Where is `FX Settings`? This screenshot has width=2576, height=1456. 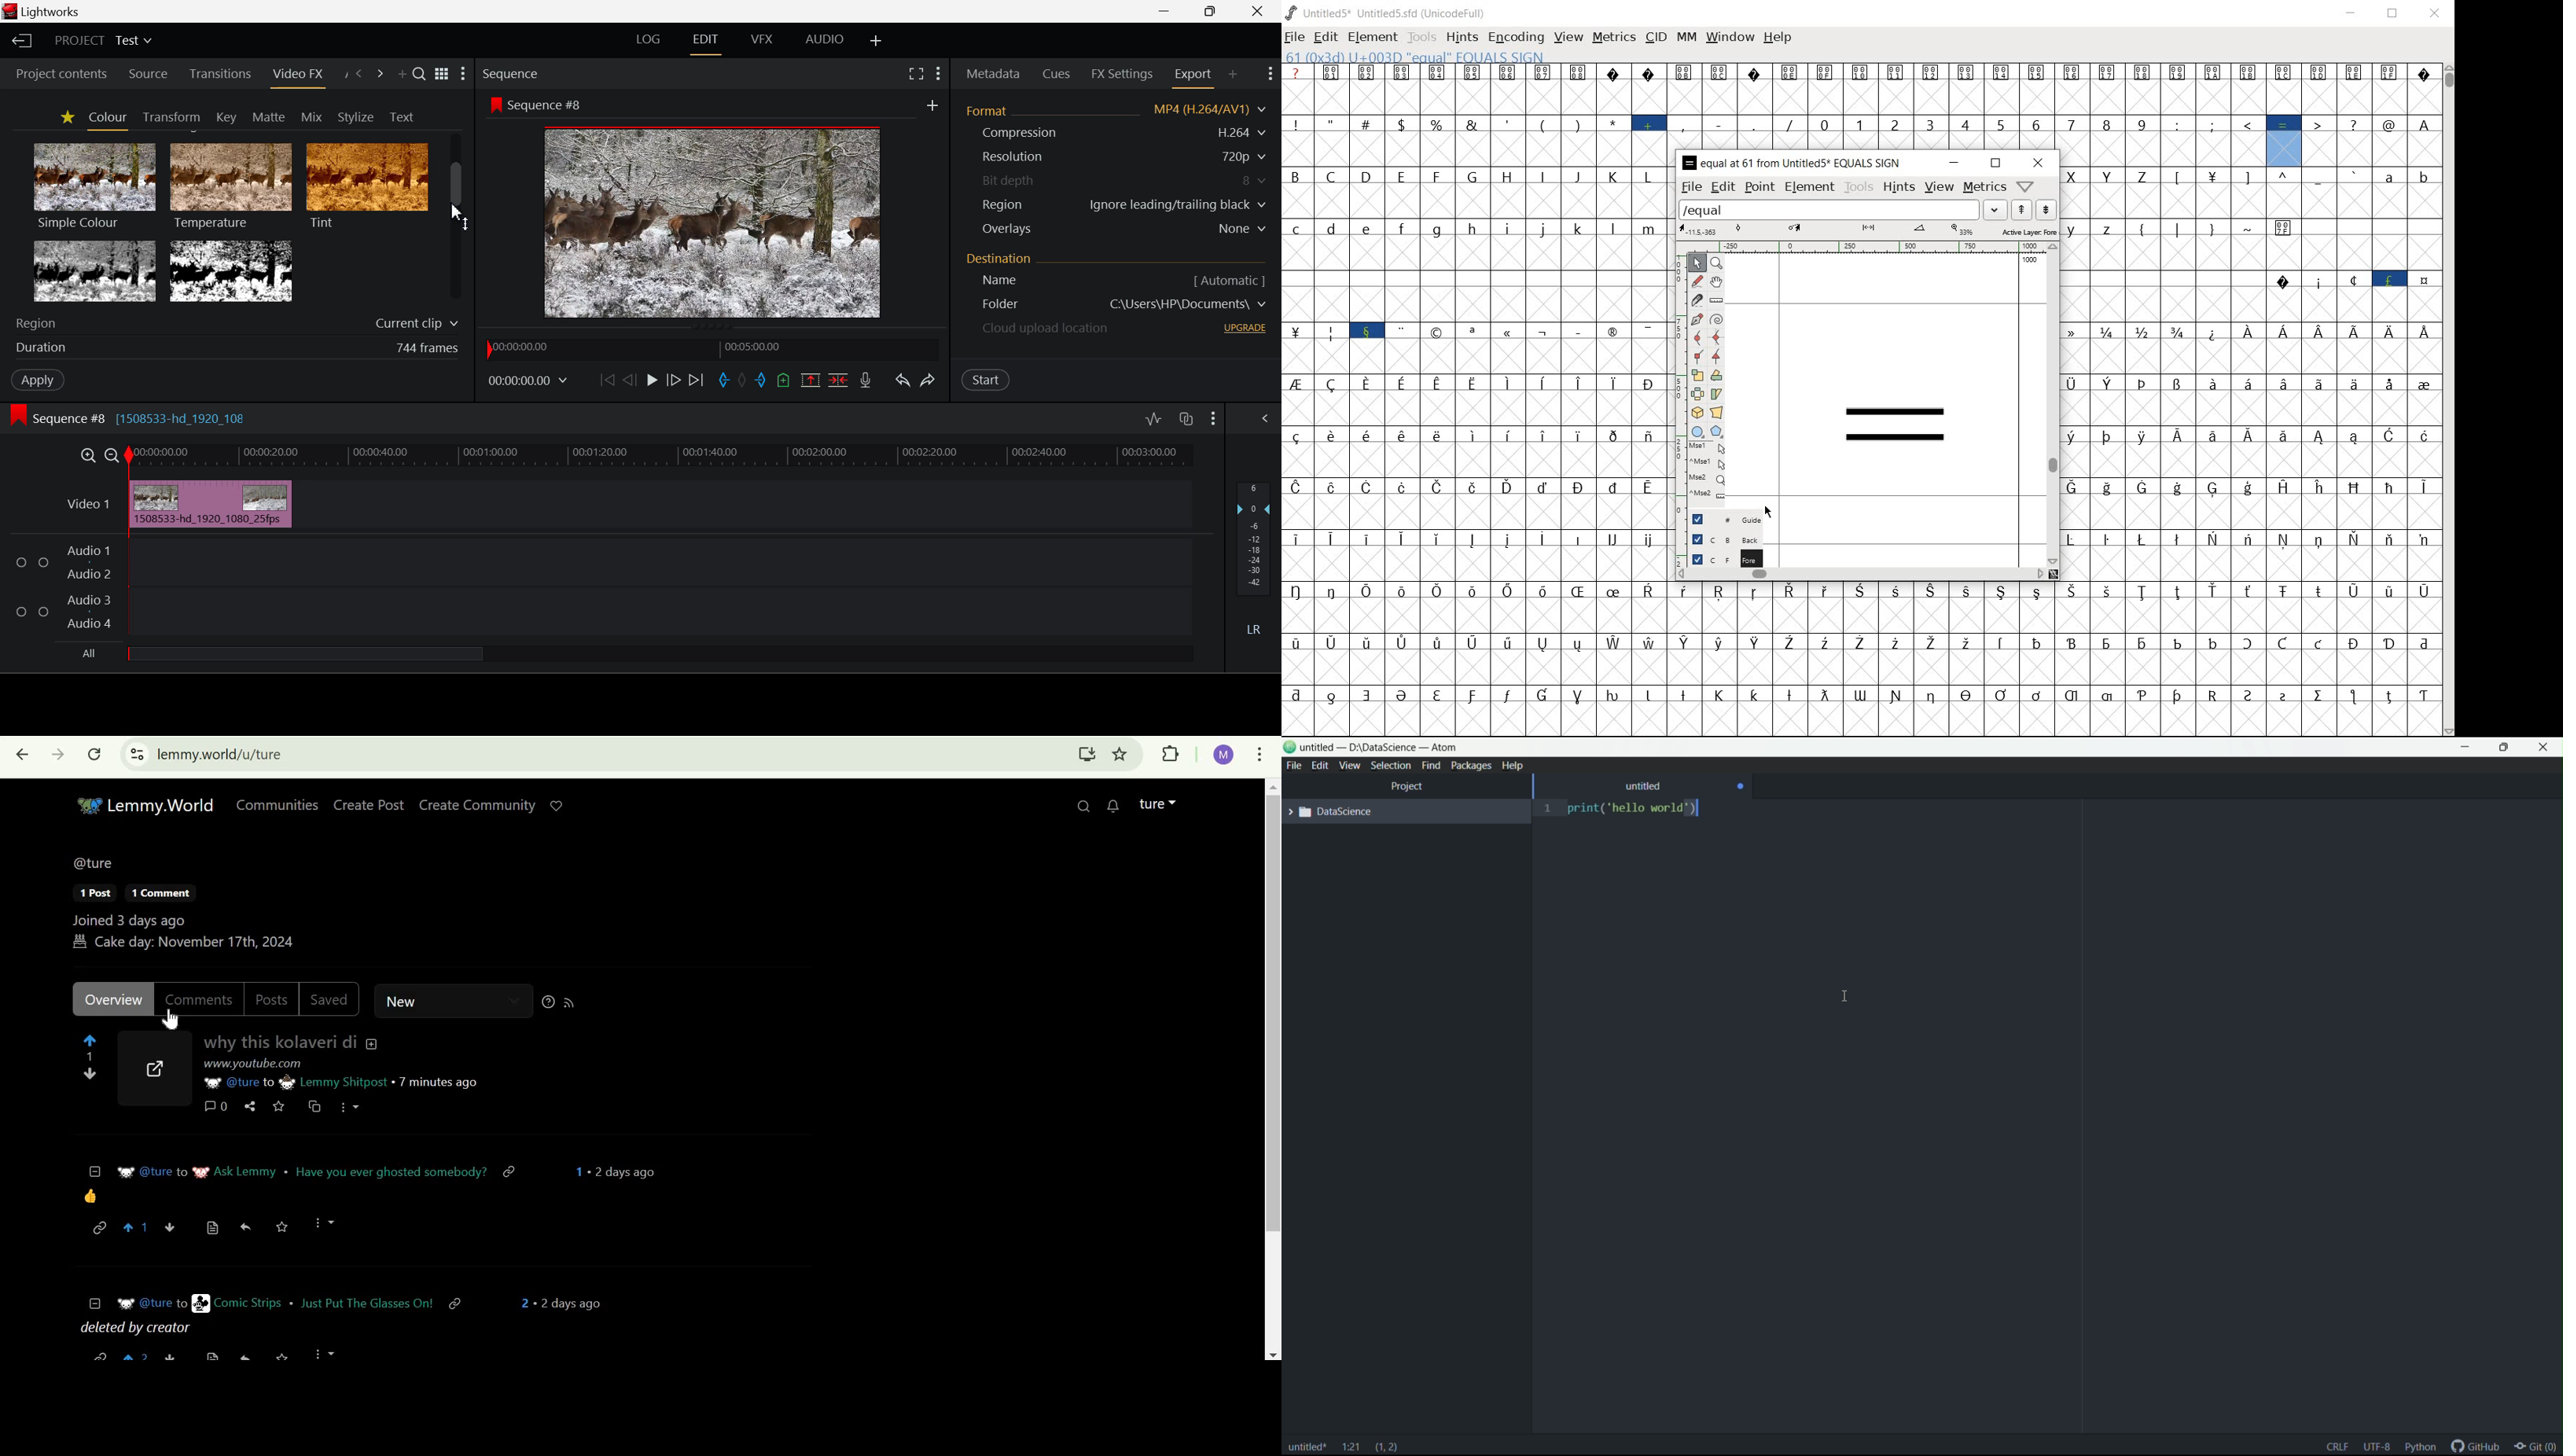
FX Settings is located at coordinates (1122, 73).